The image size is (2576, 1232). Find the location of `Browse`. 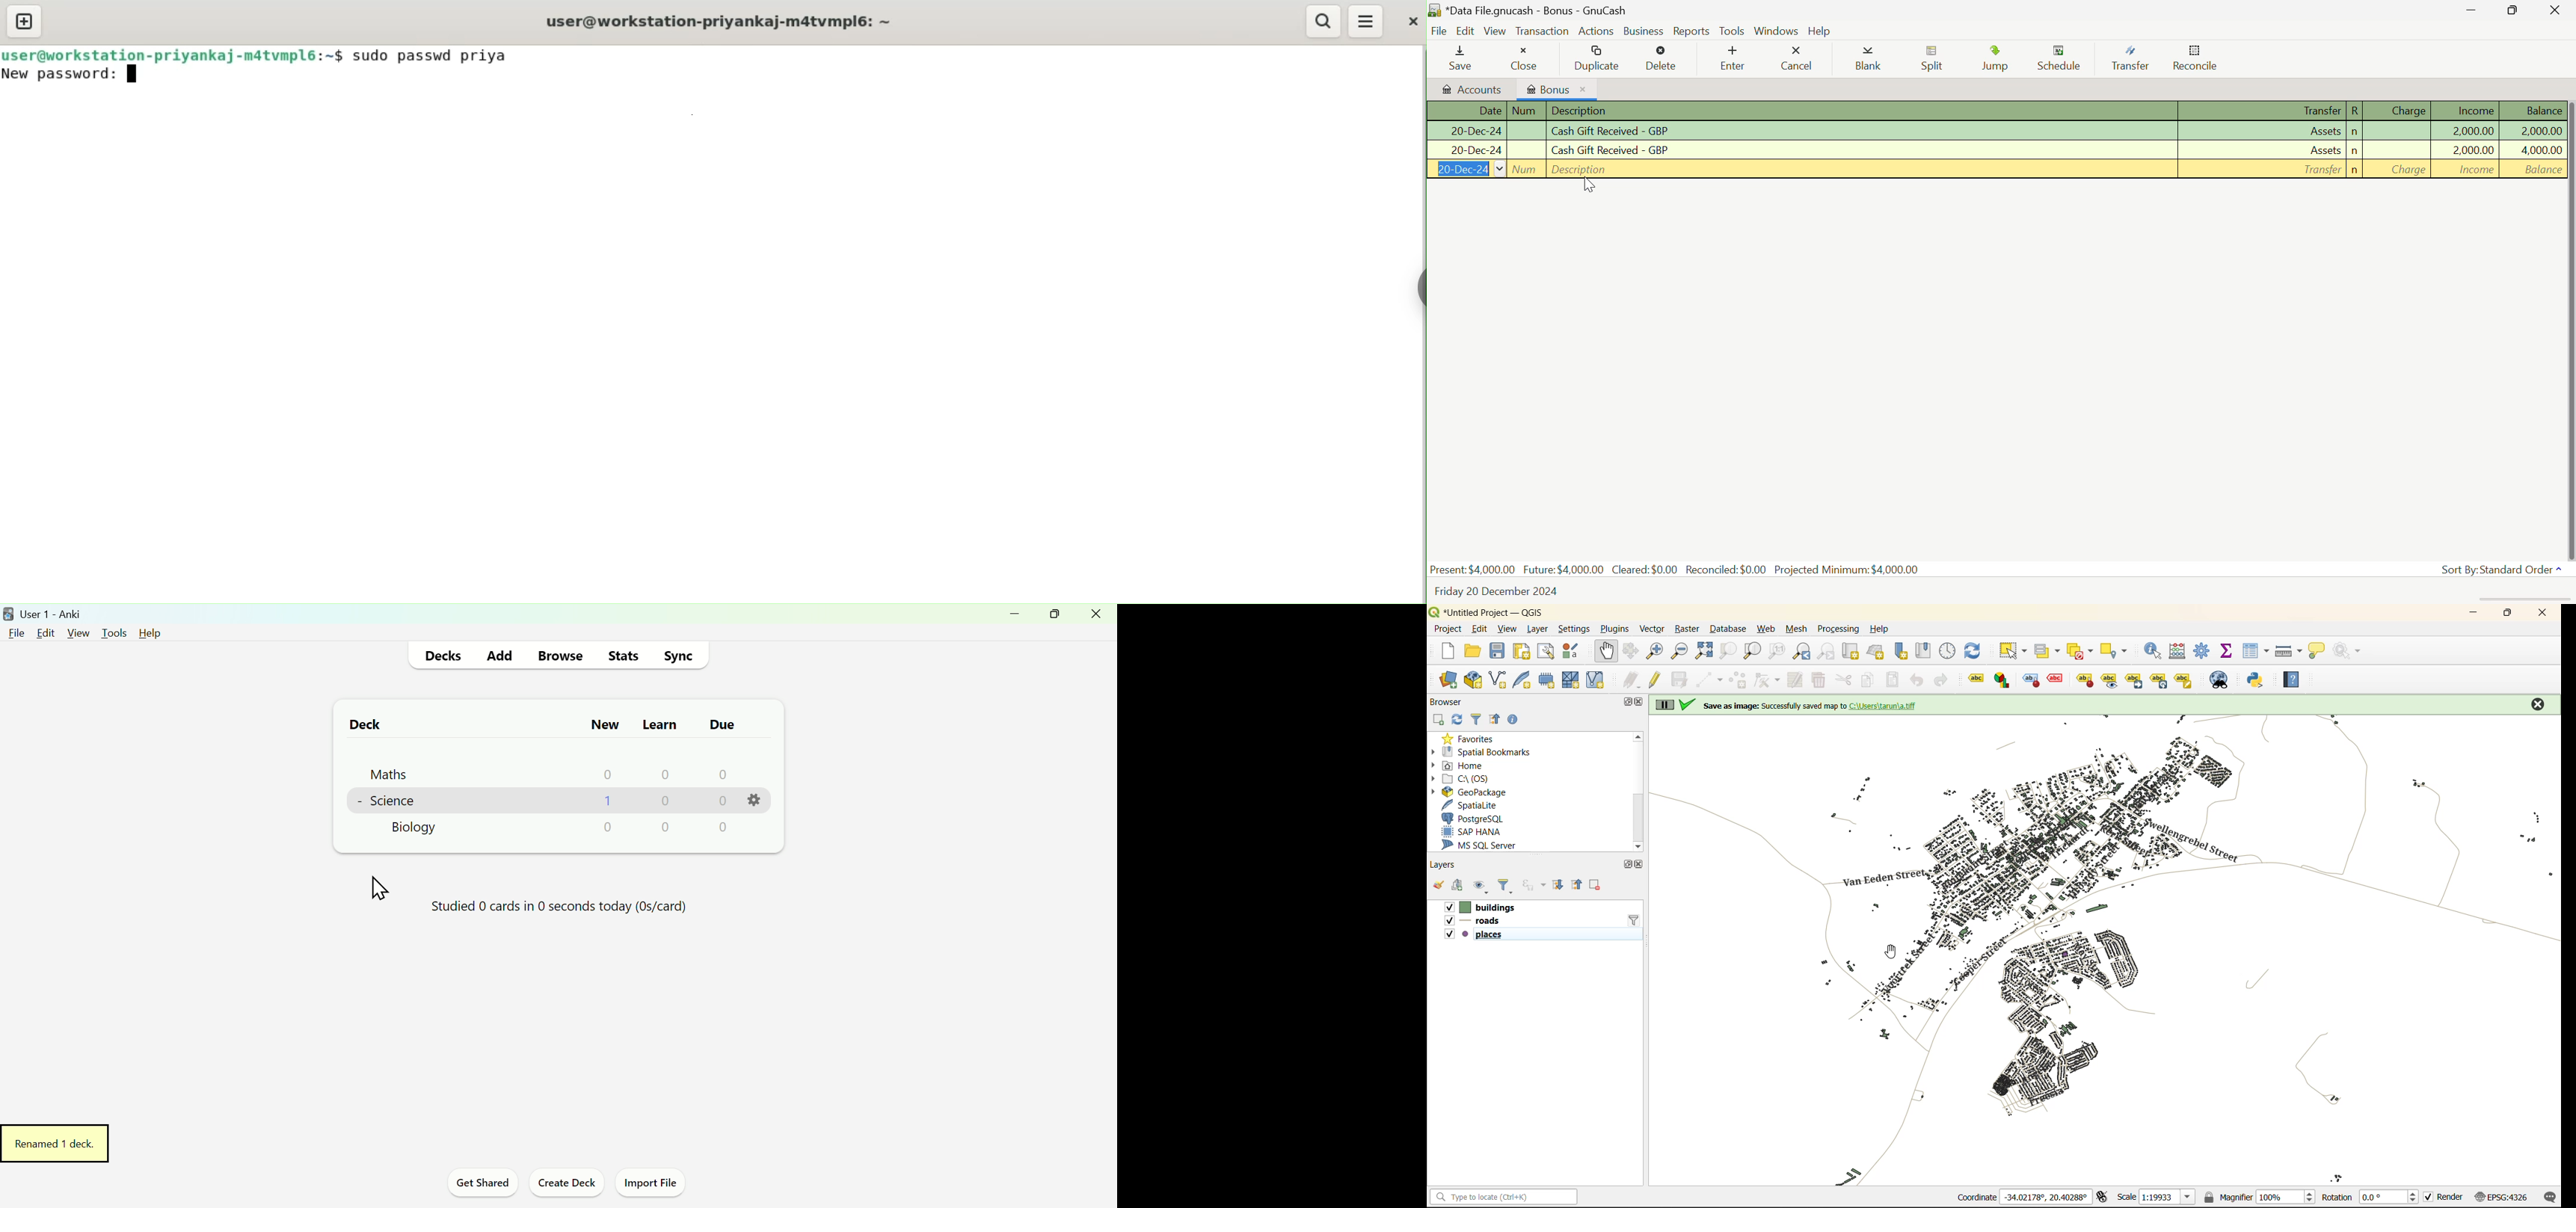

Browse is located at coordinates (559, 654).